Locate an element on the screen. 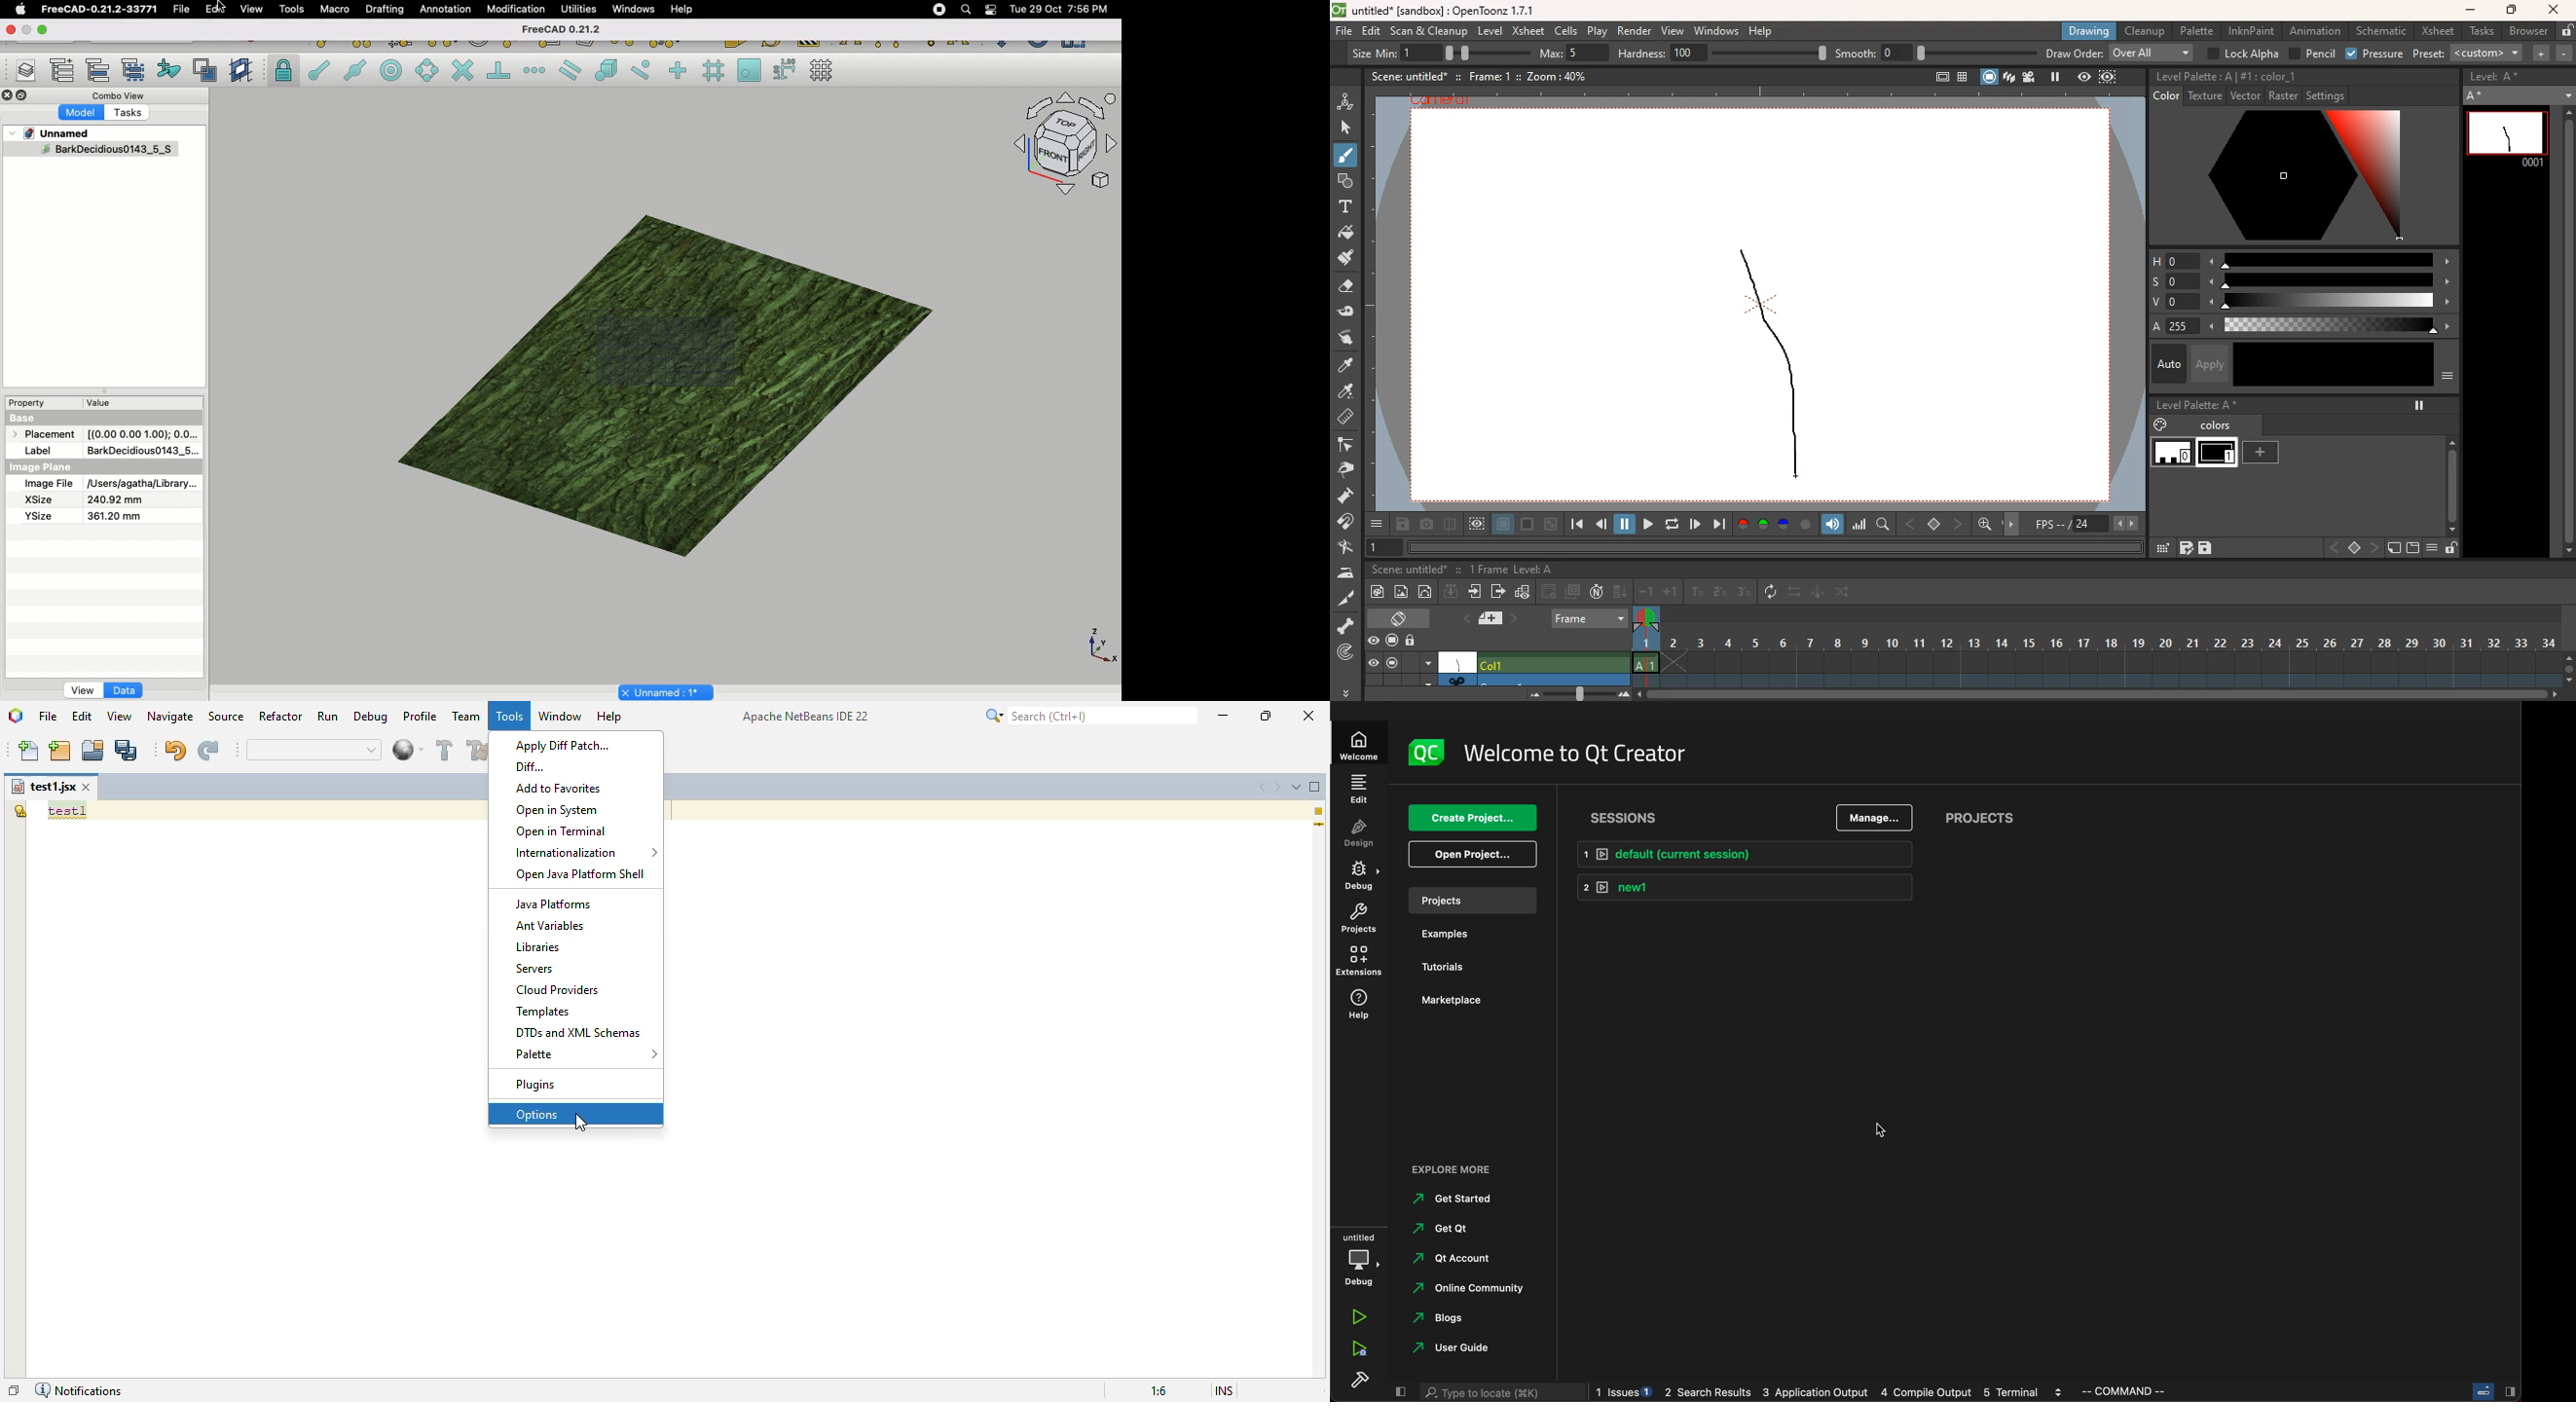  Apple log is located at coordinates (21, 9).